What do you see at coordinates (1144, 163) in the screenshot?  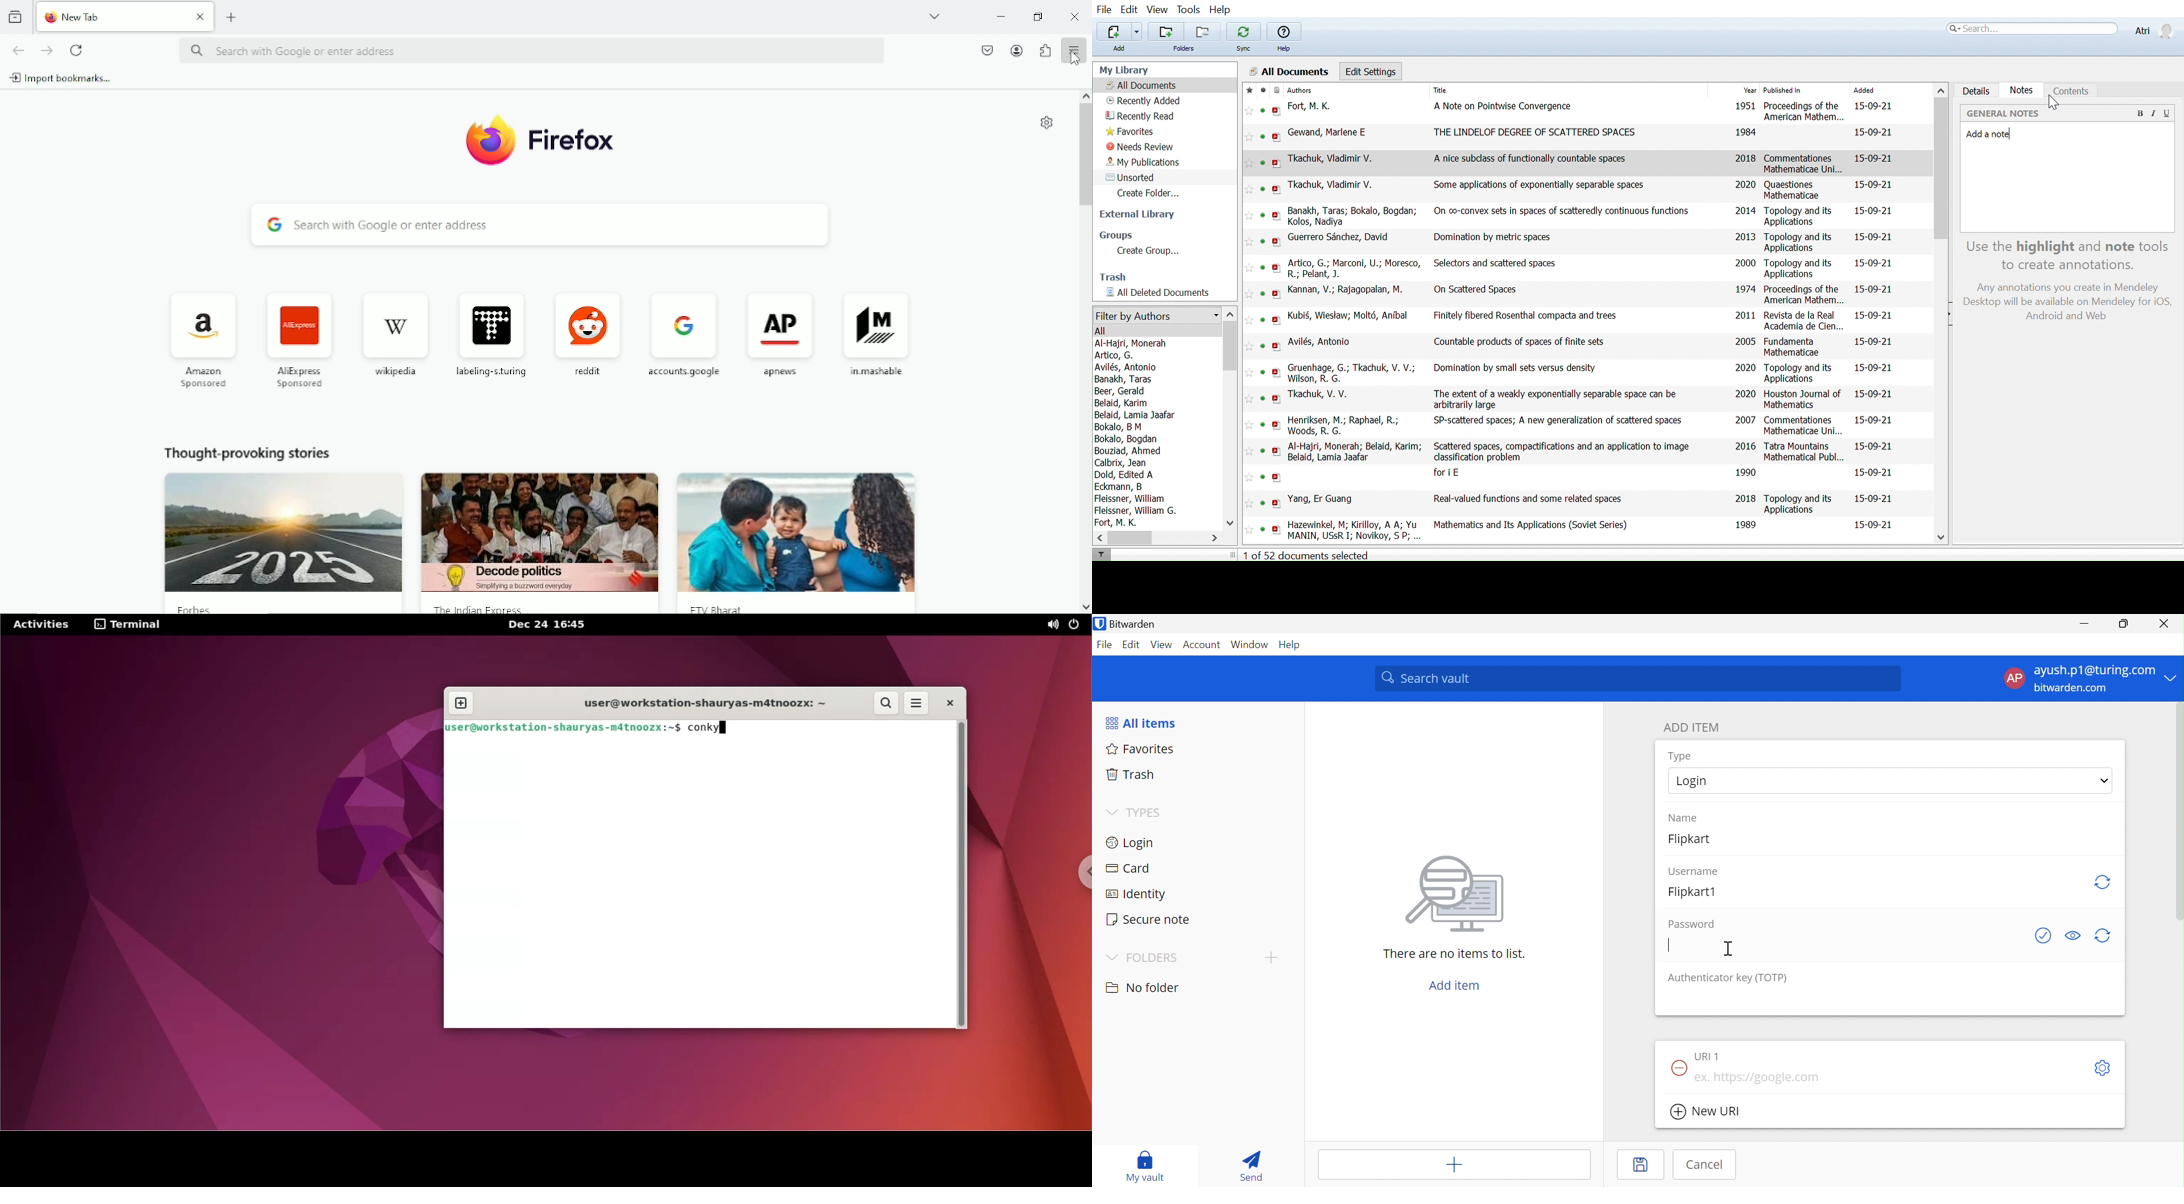 I see `My publications` at bounding box center [1144, 163].